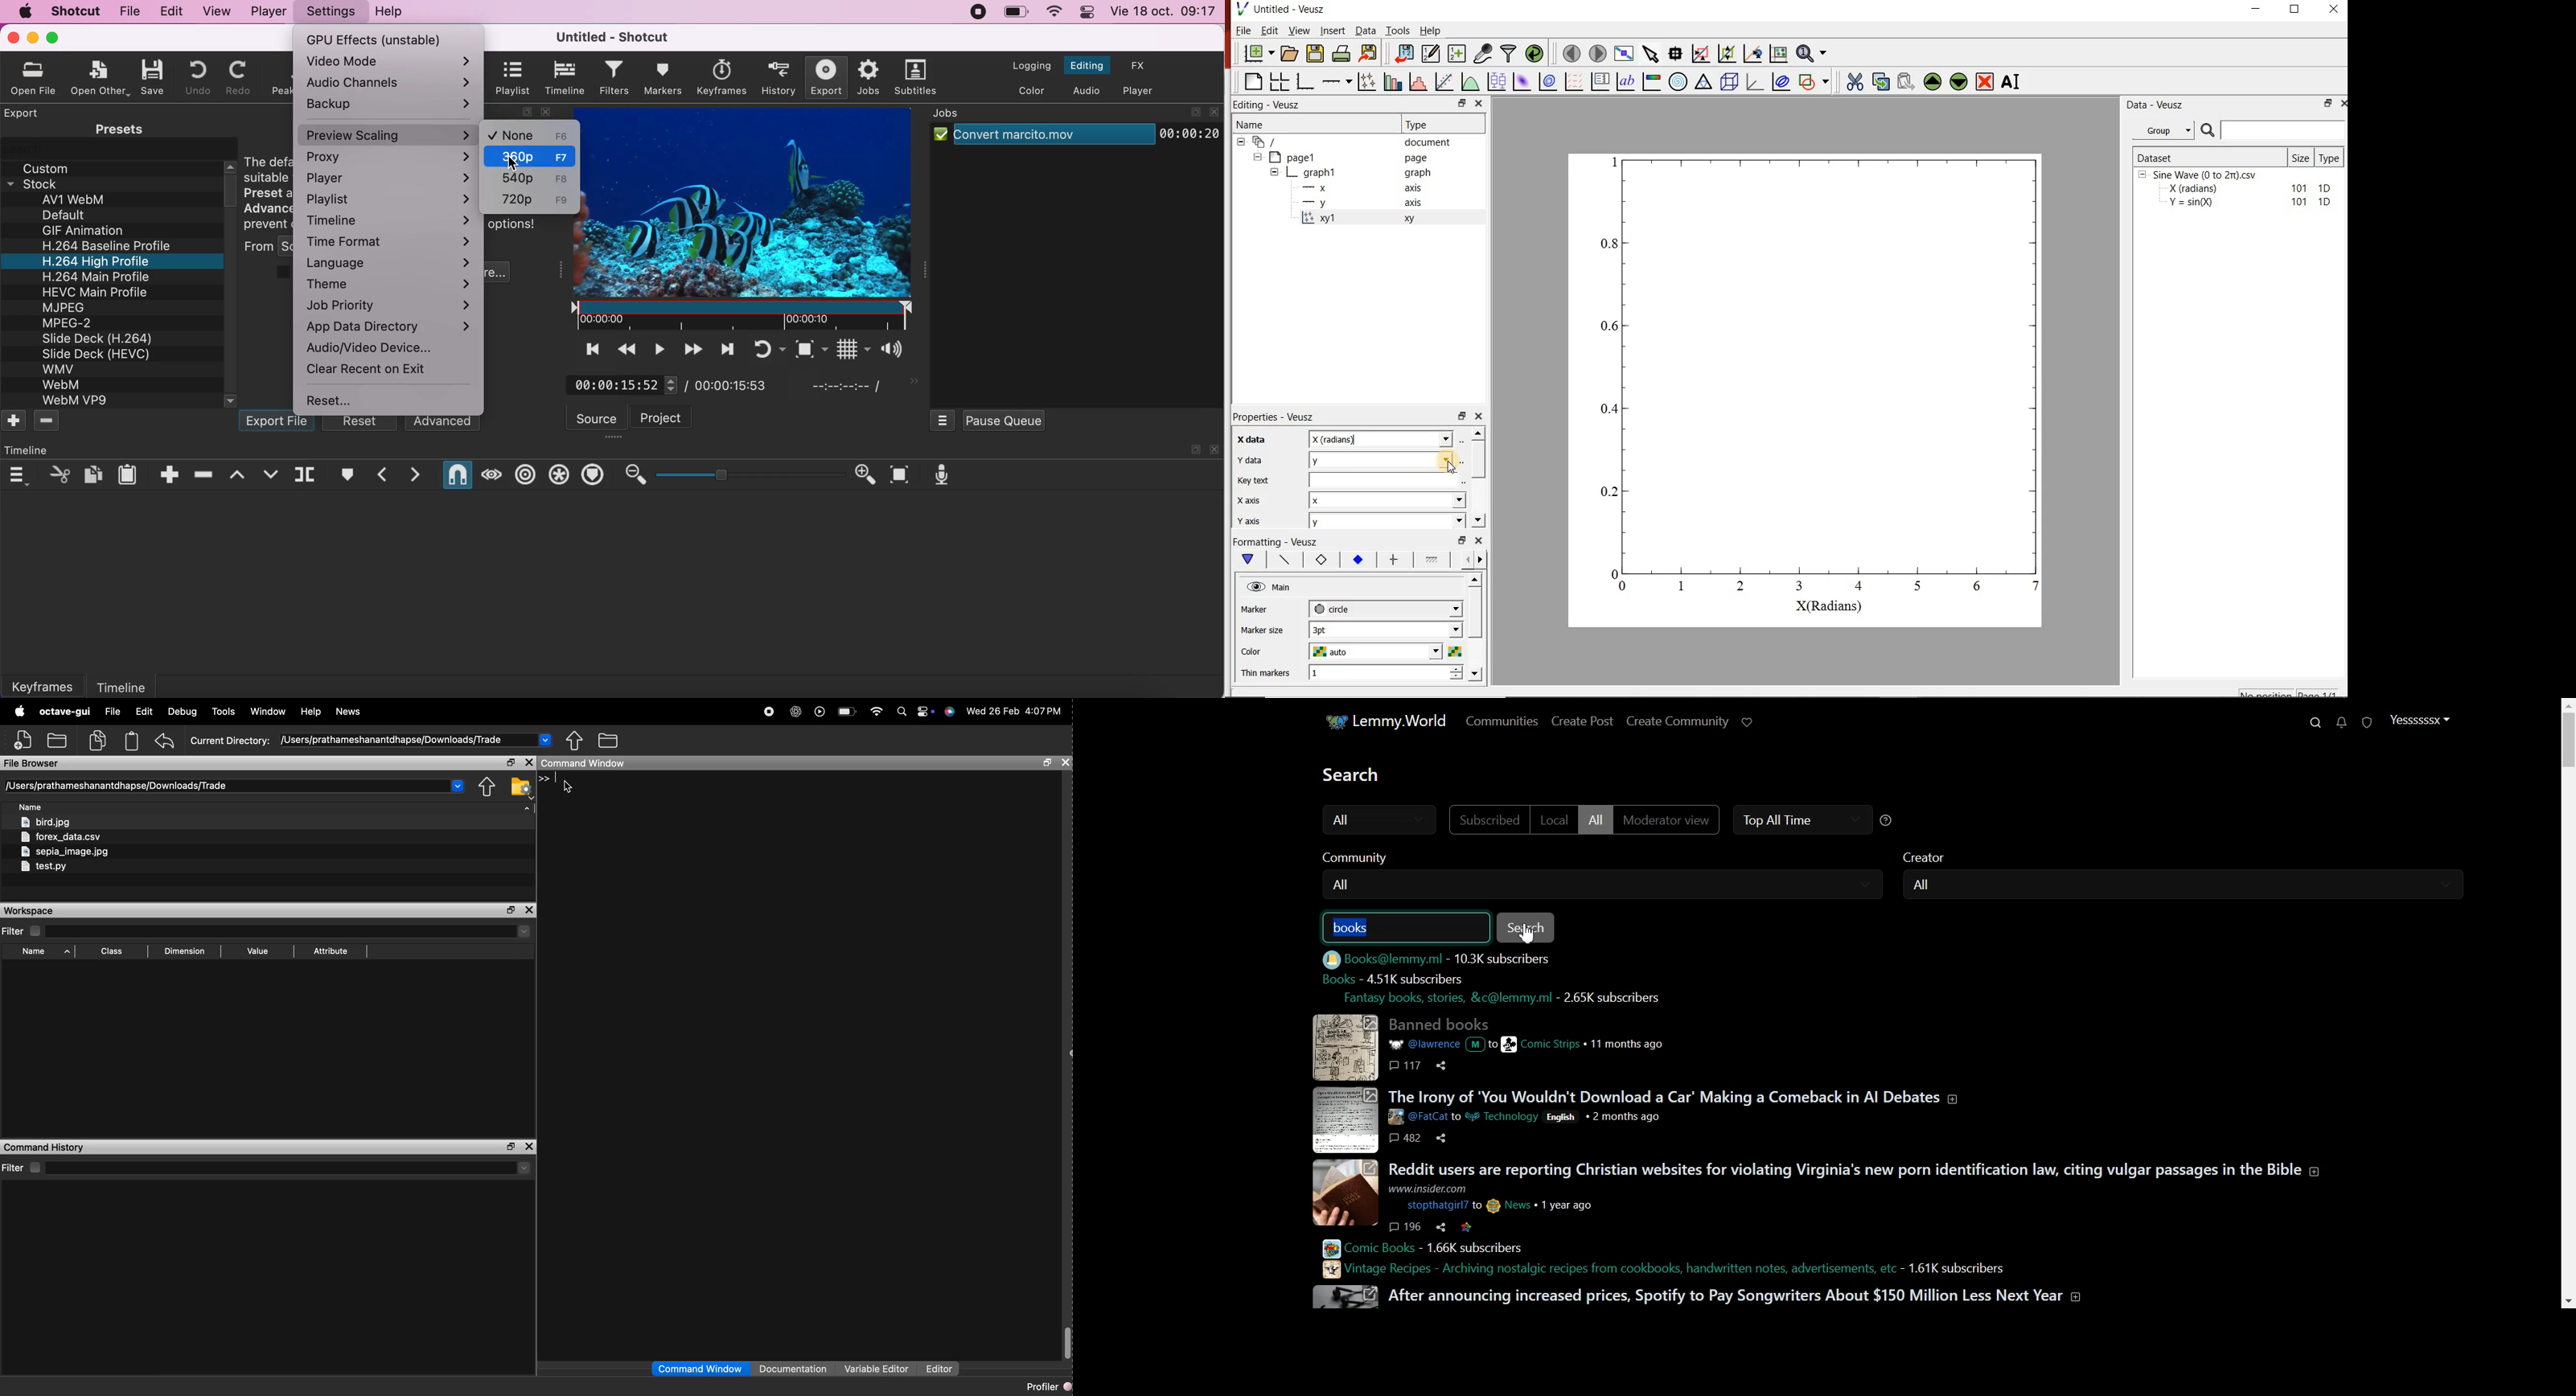 This screenshot has width=2576, height=1400. What do you see at coordinates (54, 38) in the screenshot?
I see `maximize` at bounding box center [54, 38].